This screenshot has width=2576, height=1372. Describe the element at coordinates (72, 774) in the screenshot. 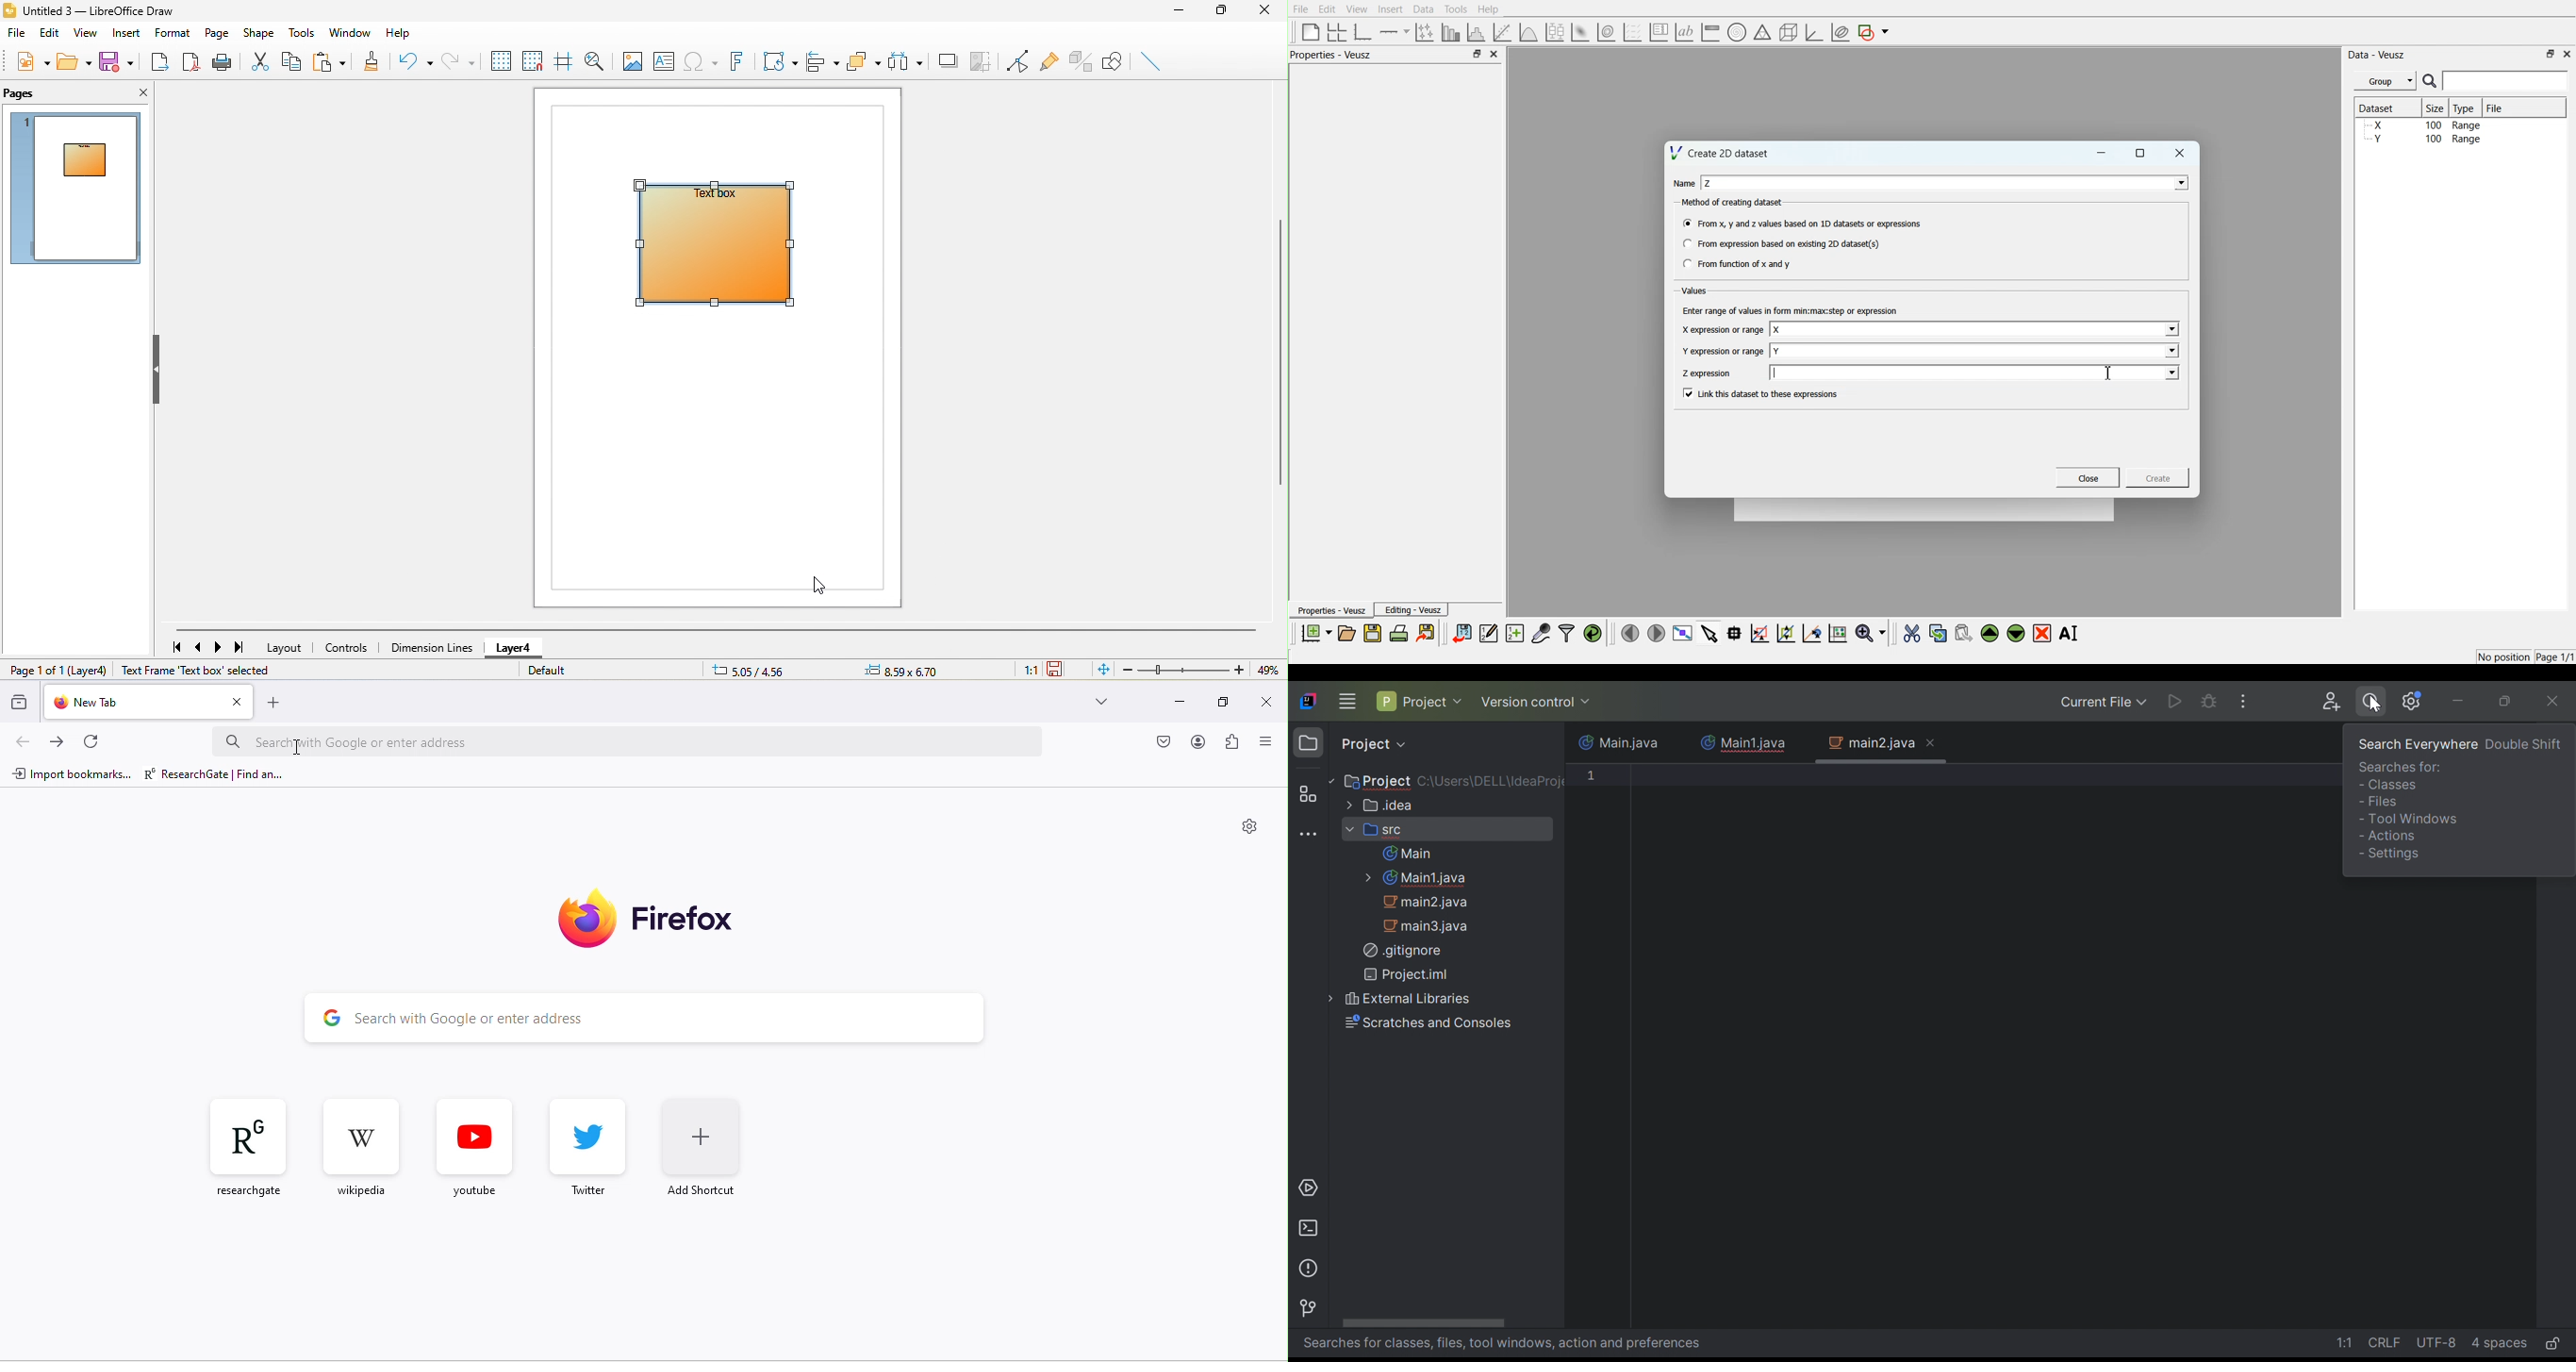

I see `import bookmarks` at that location.